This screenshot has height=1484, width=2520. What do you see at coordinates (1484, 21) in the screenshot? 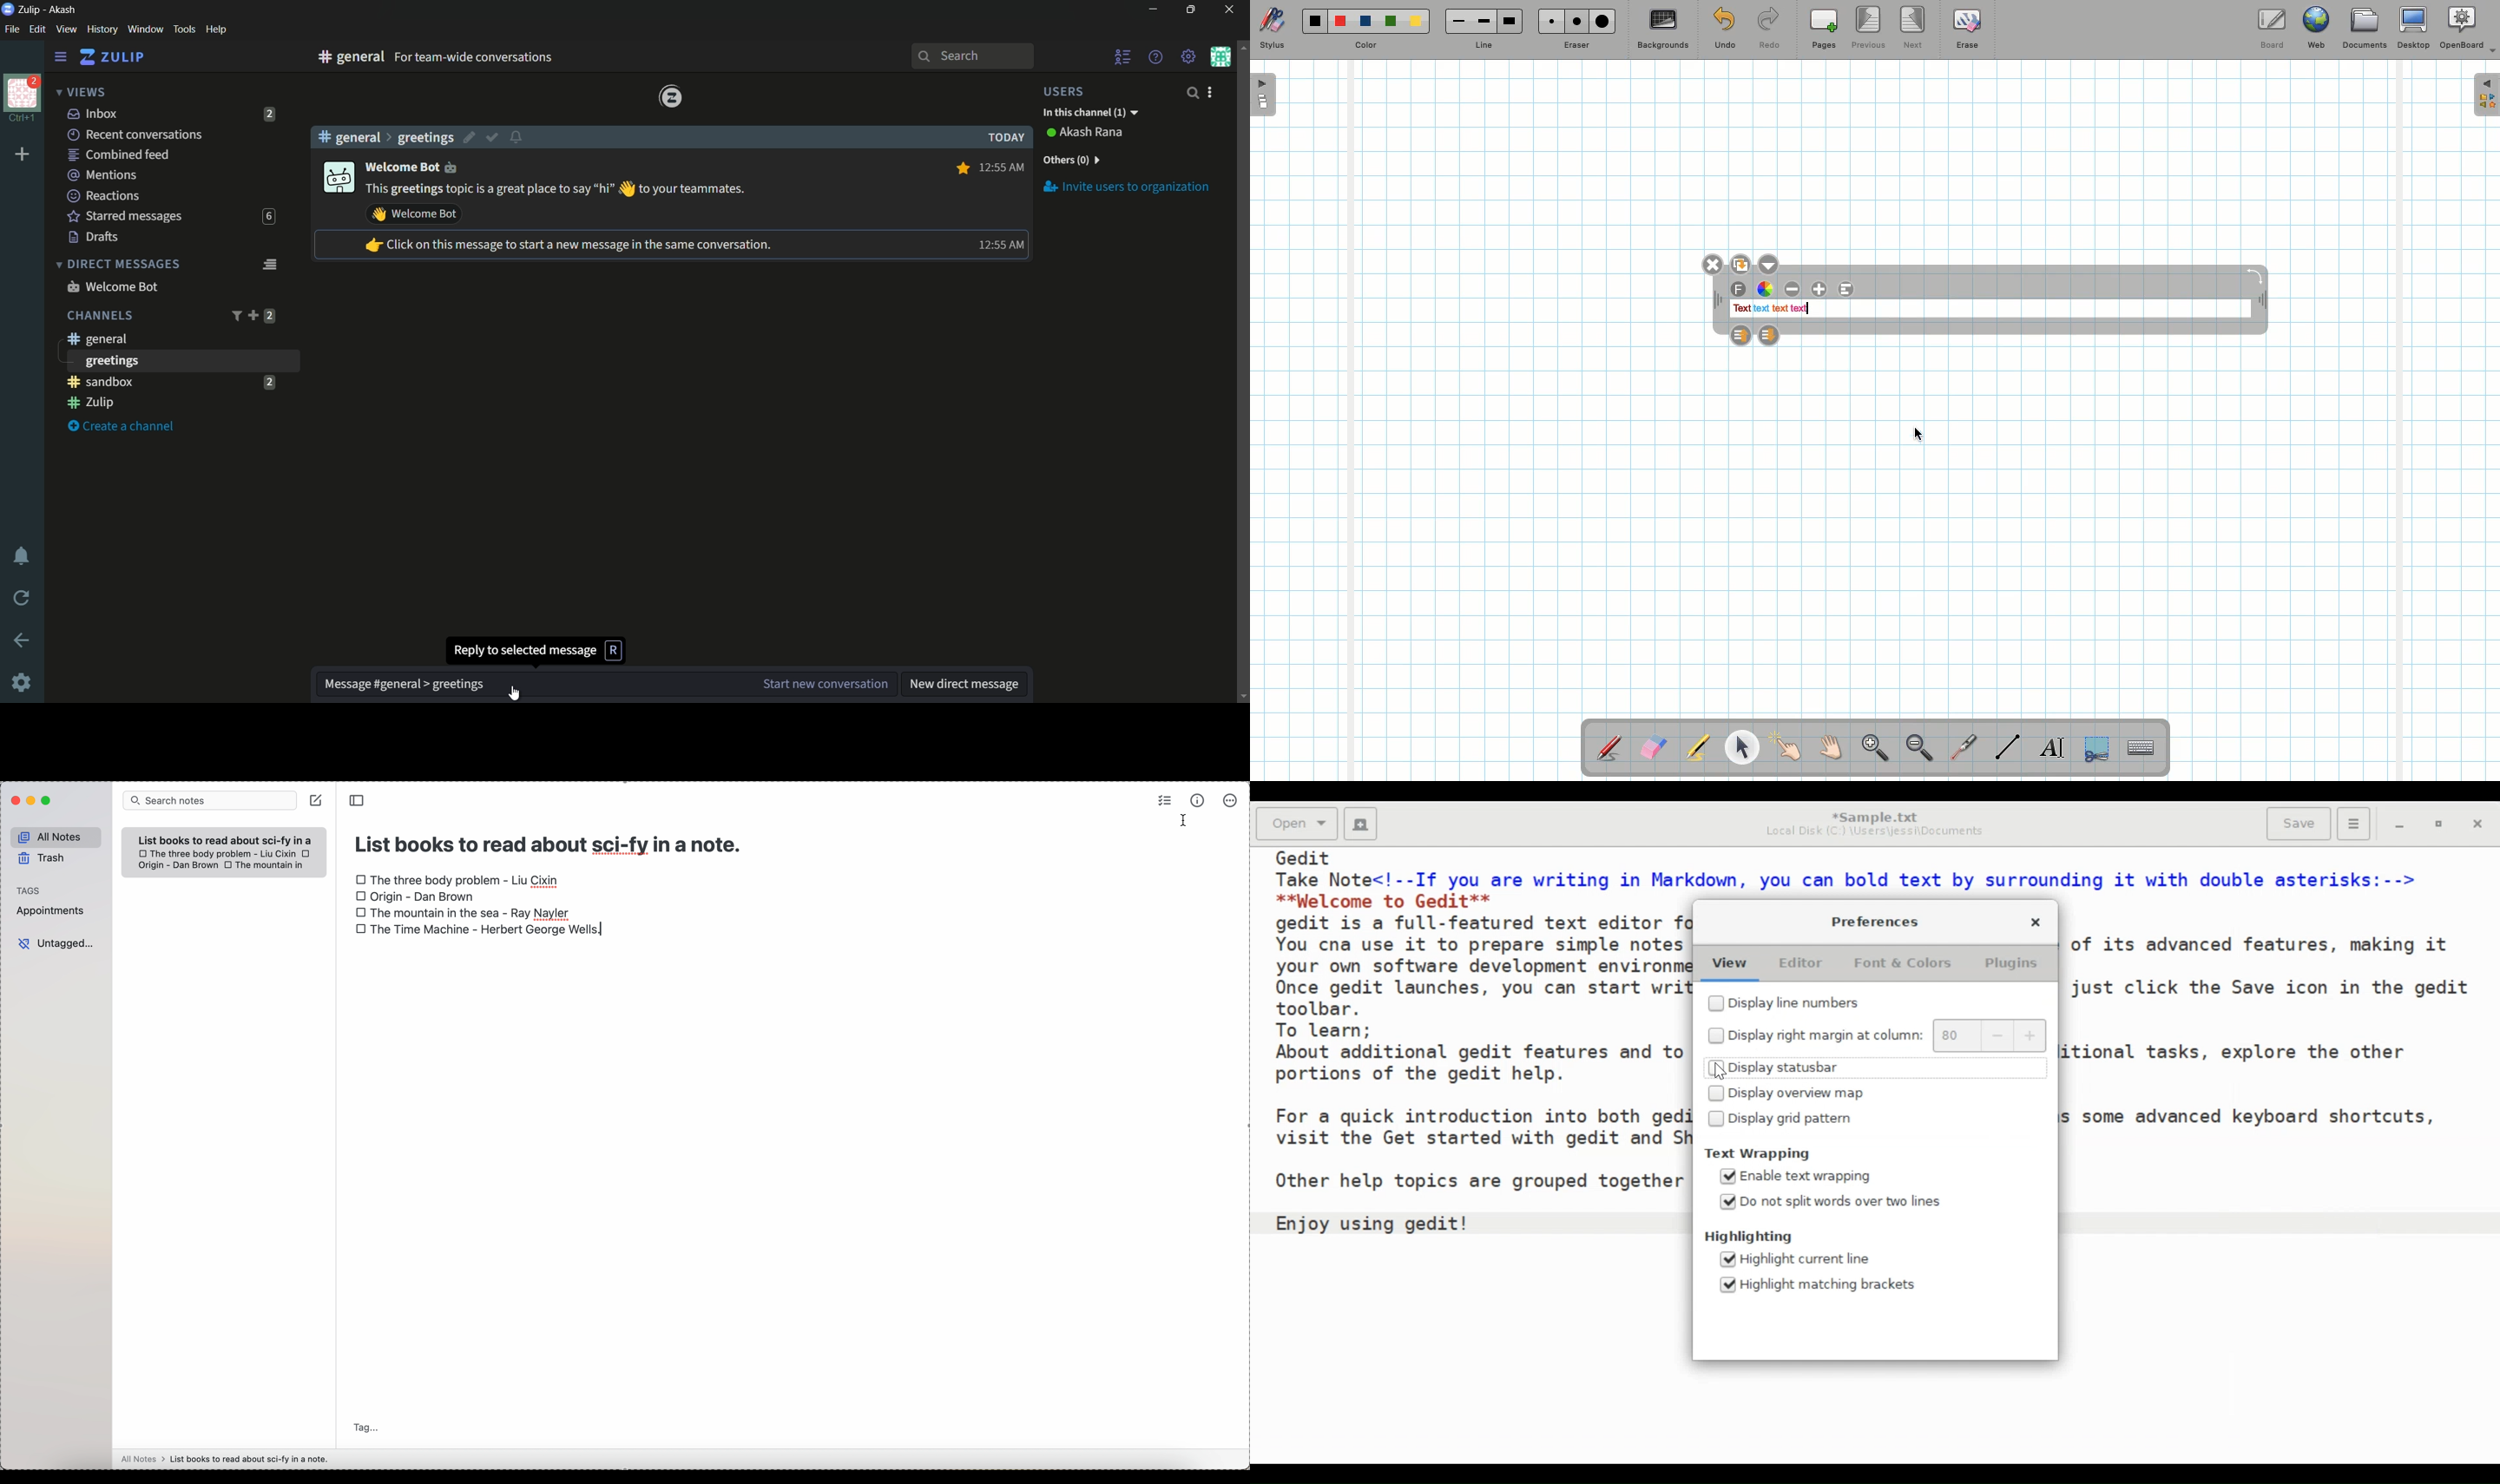
I see `Medium line` at bounding box center [1484, 21].